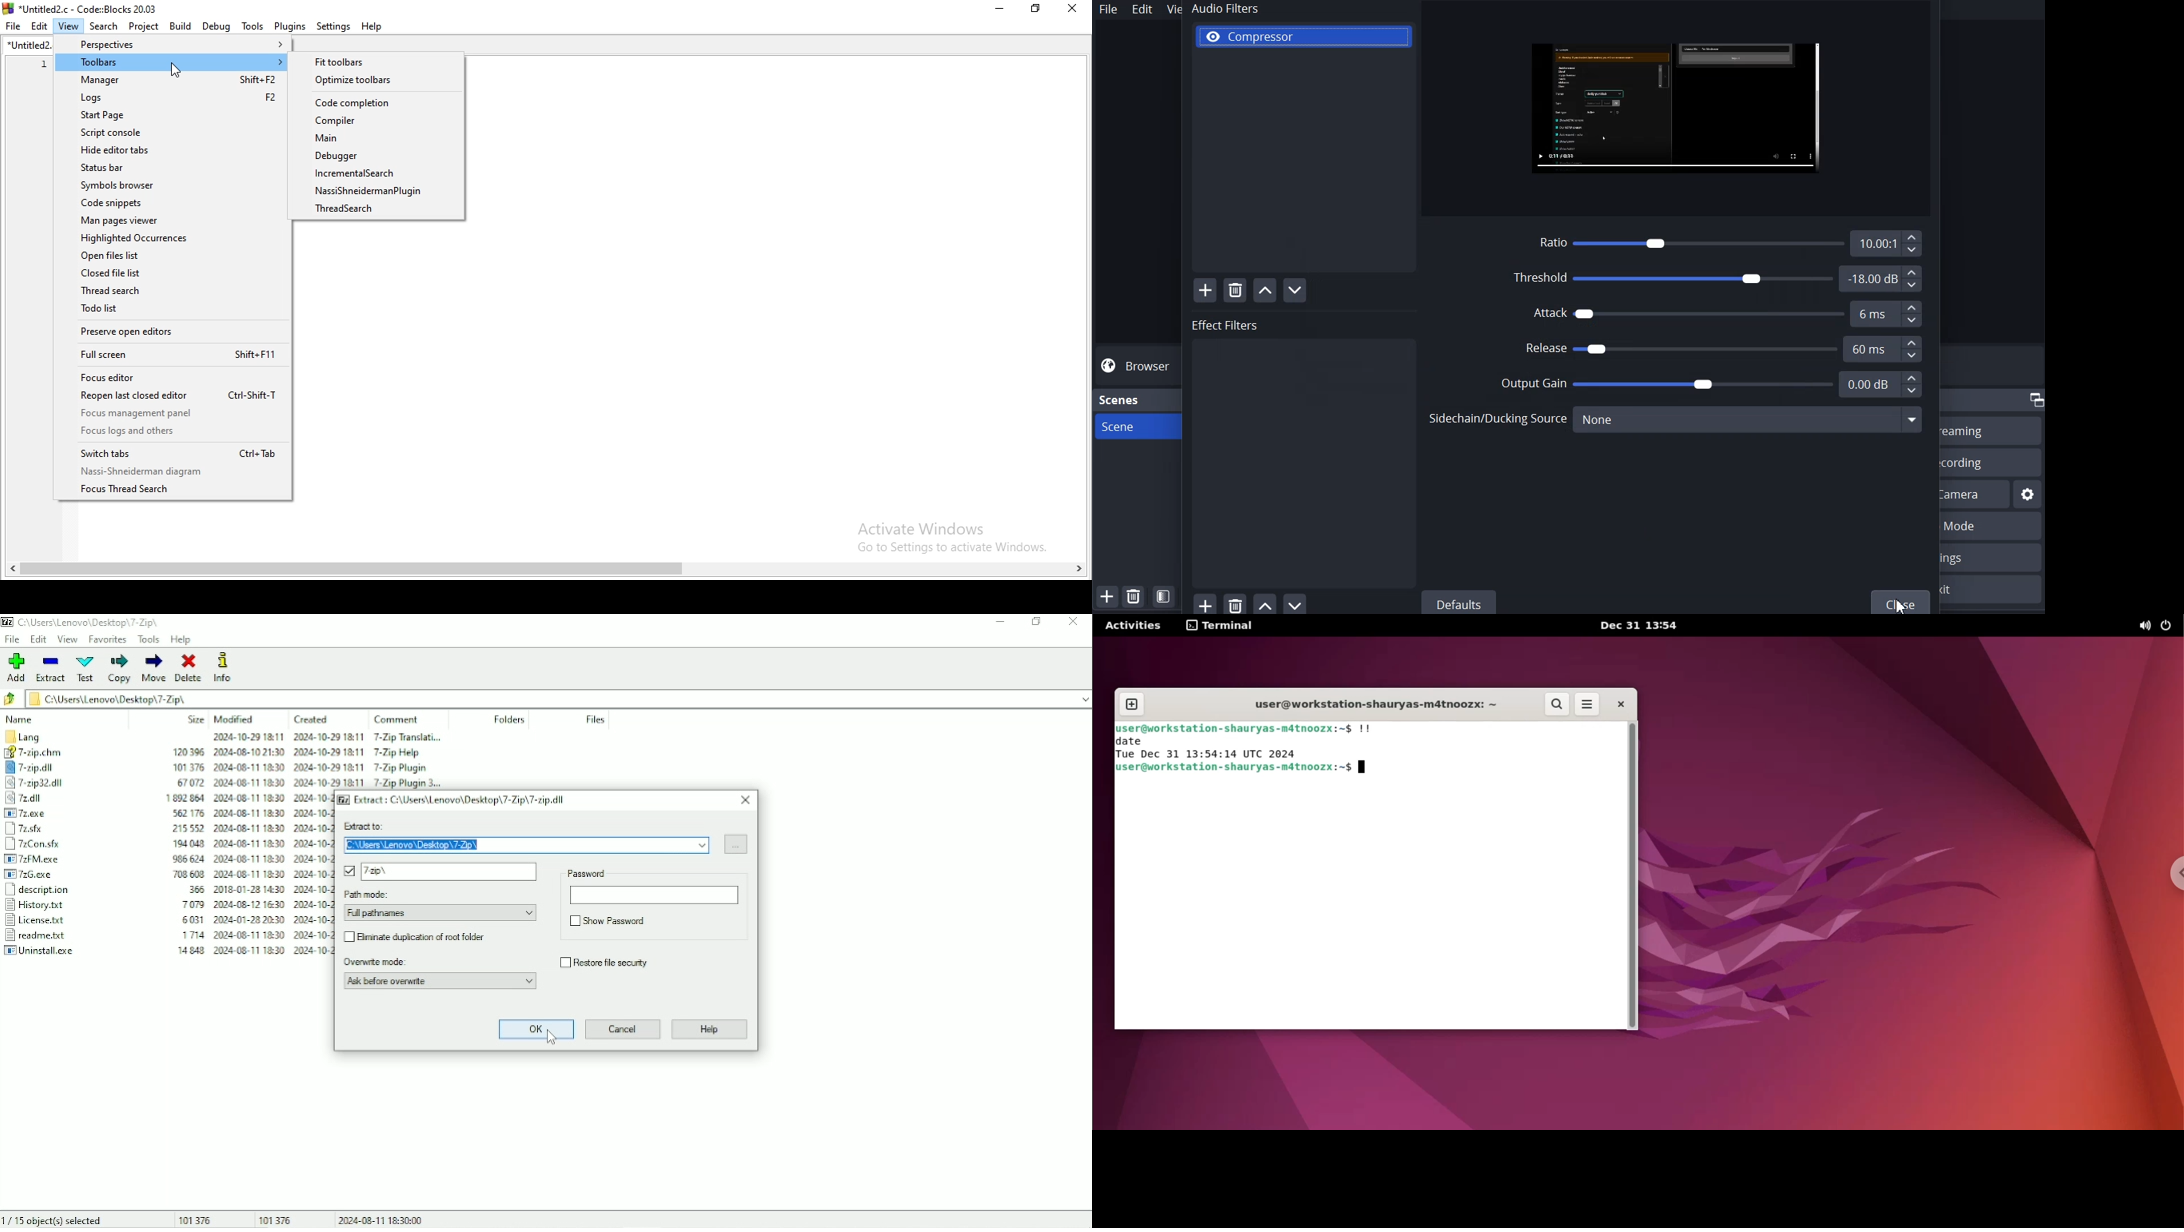 The height and width of the screenshot is (1232, 2184). I want to click on S83 178 2004-08-11 1230 2024-10-29 1811 7.Zio Console, so click(247, 812).